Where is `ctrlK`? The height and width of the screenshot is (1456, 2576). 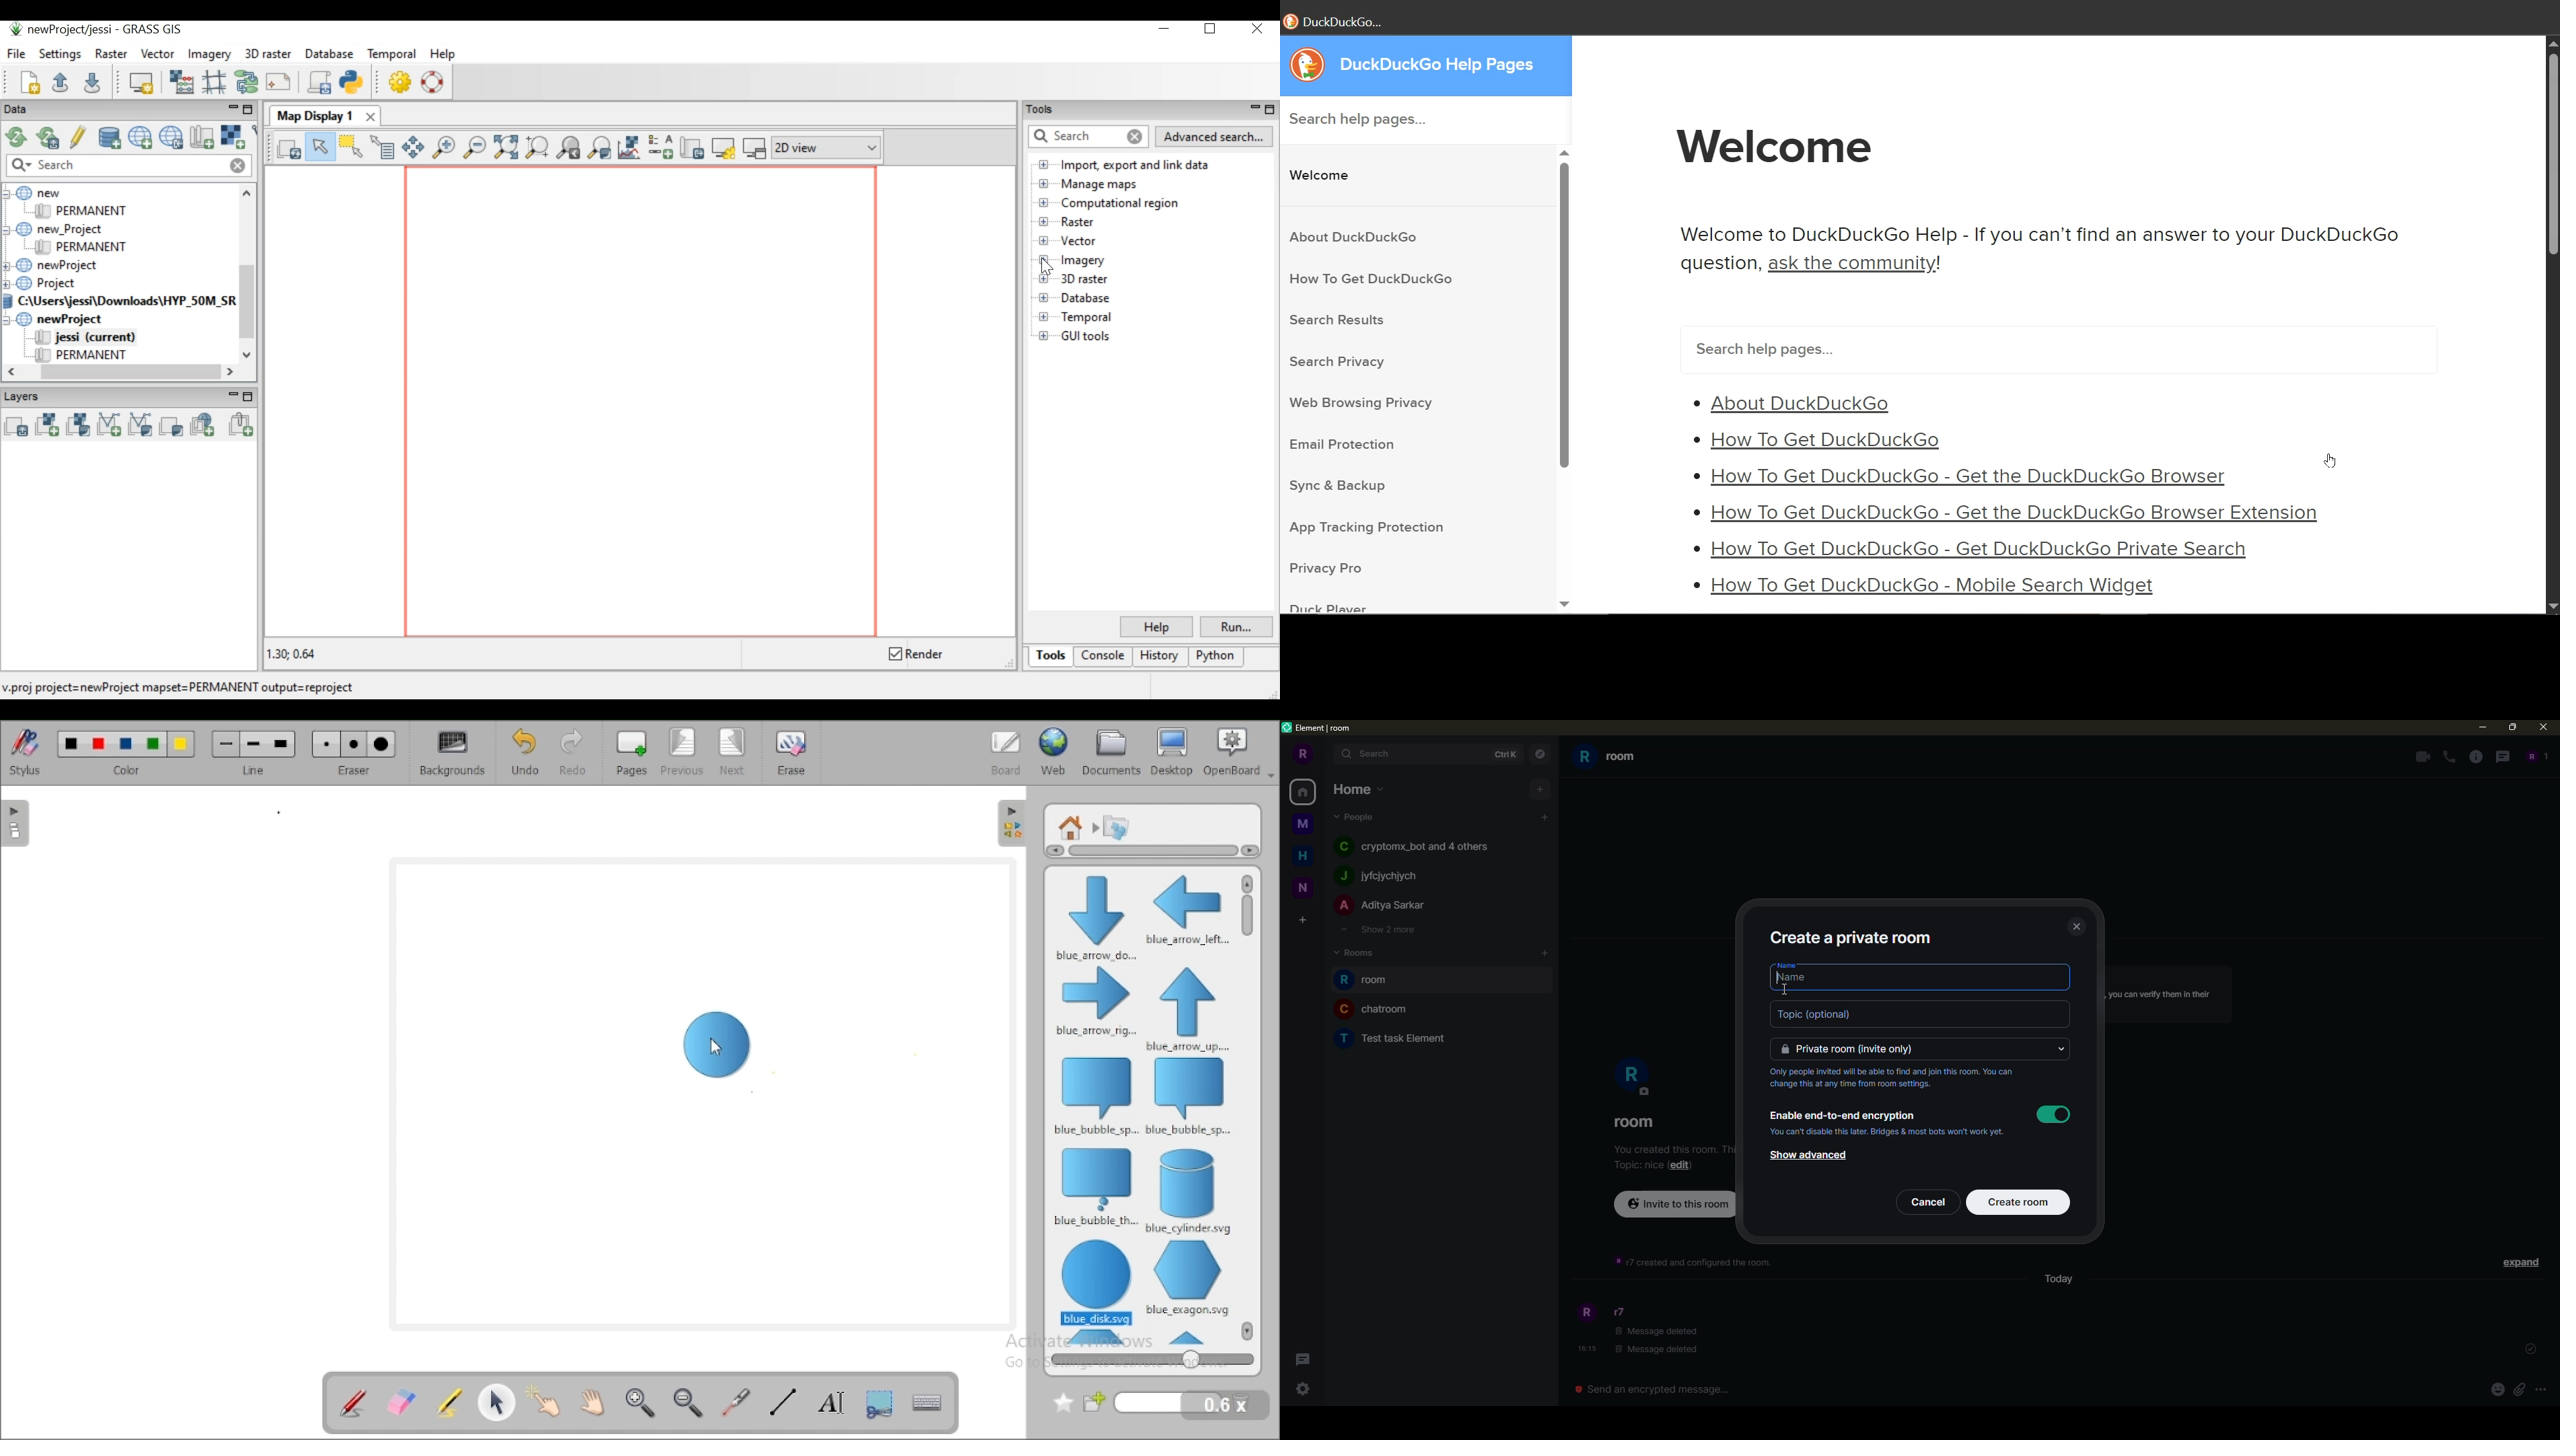
ctrlK is located at coordinates (1504, 755).